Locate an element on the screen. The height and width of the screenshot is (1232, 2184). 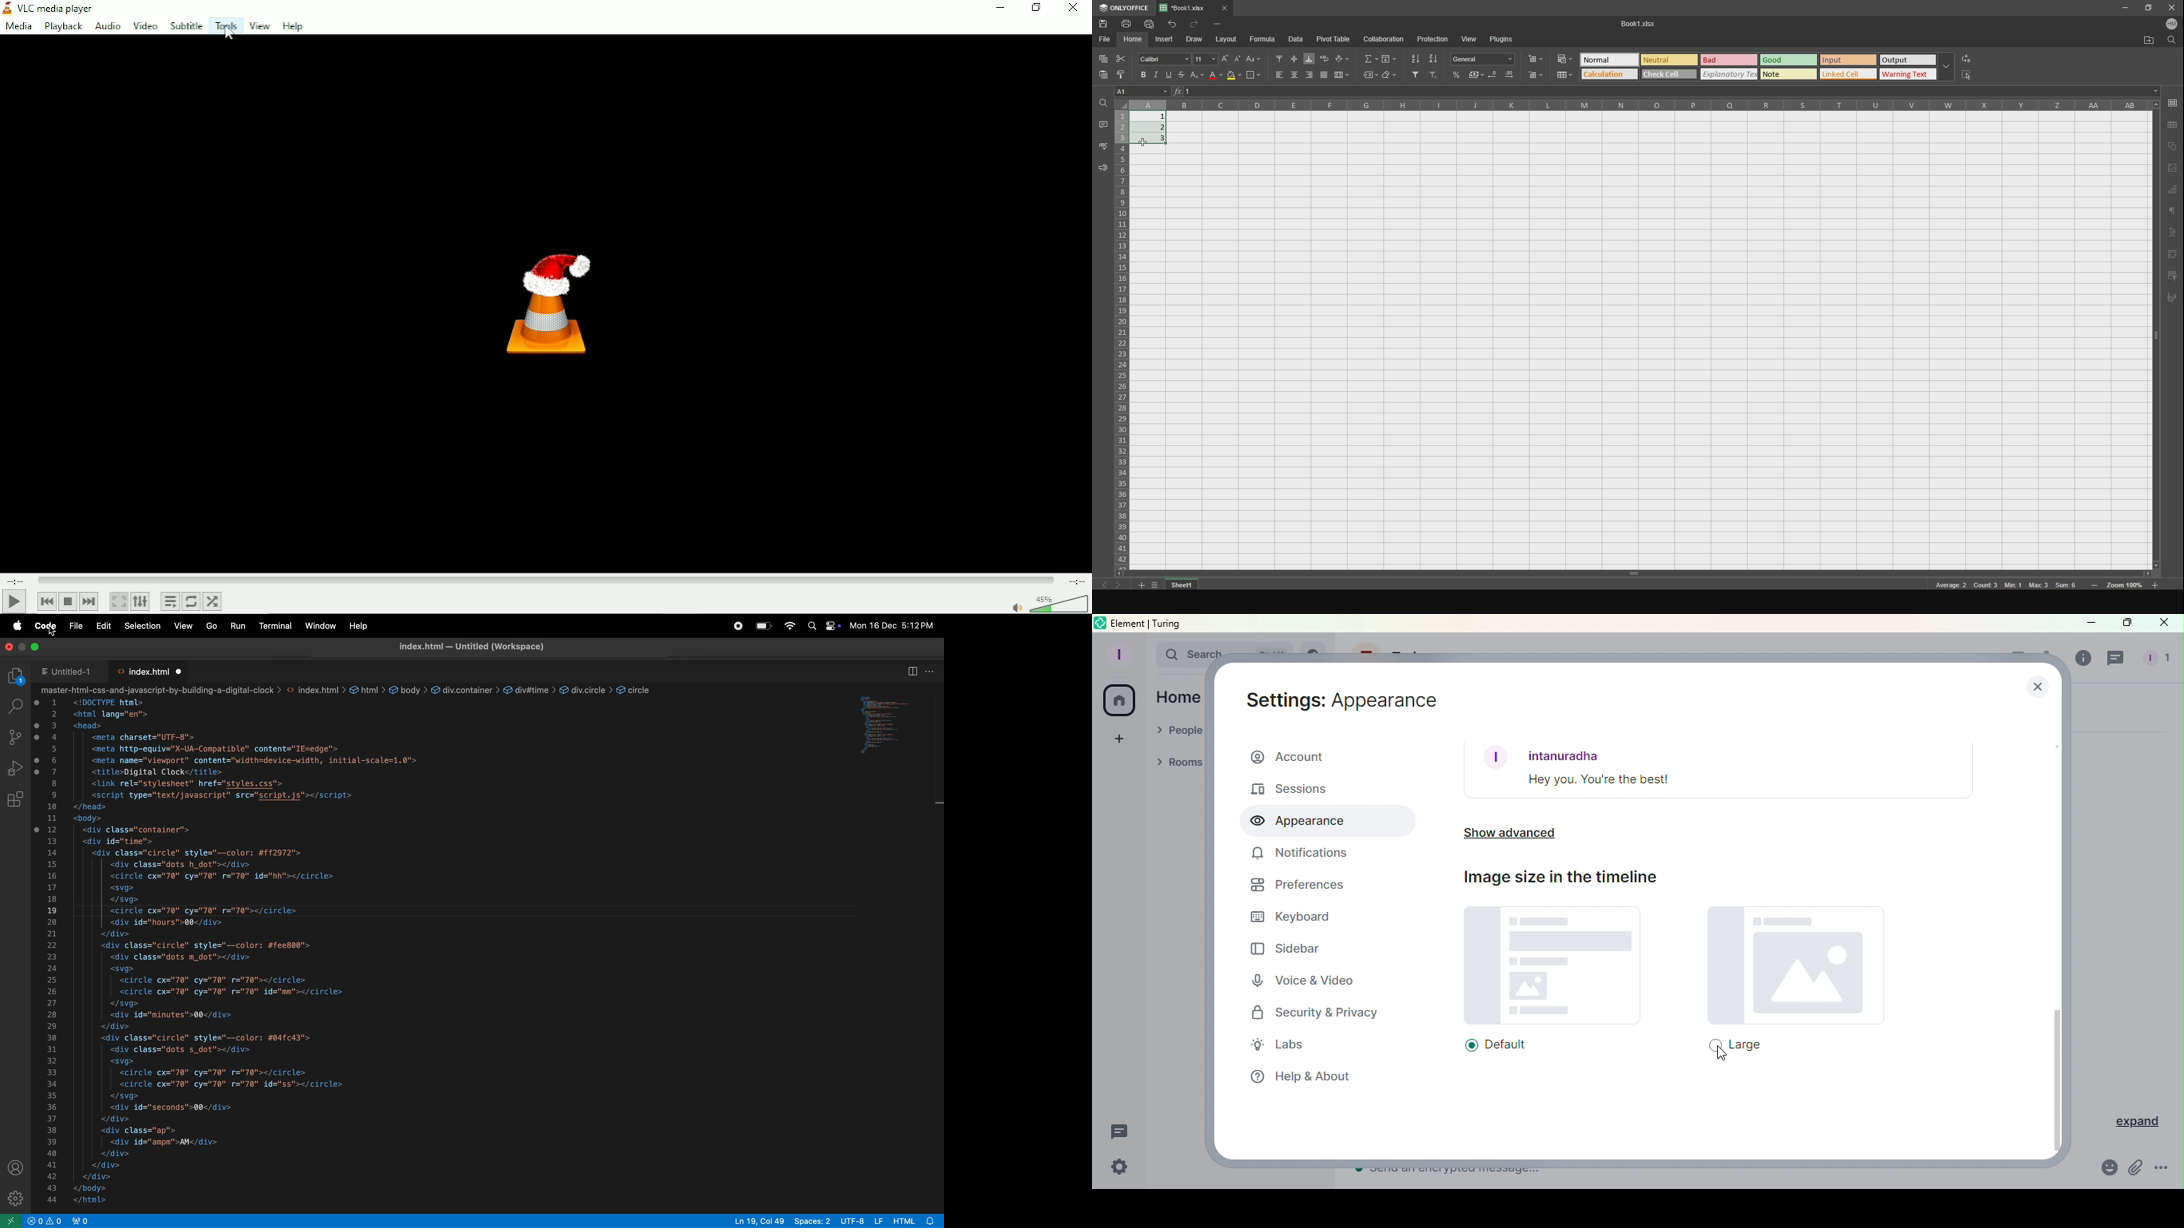
Show extended settings is located at coordinates (142, 602).